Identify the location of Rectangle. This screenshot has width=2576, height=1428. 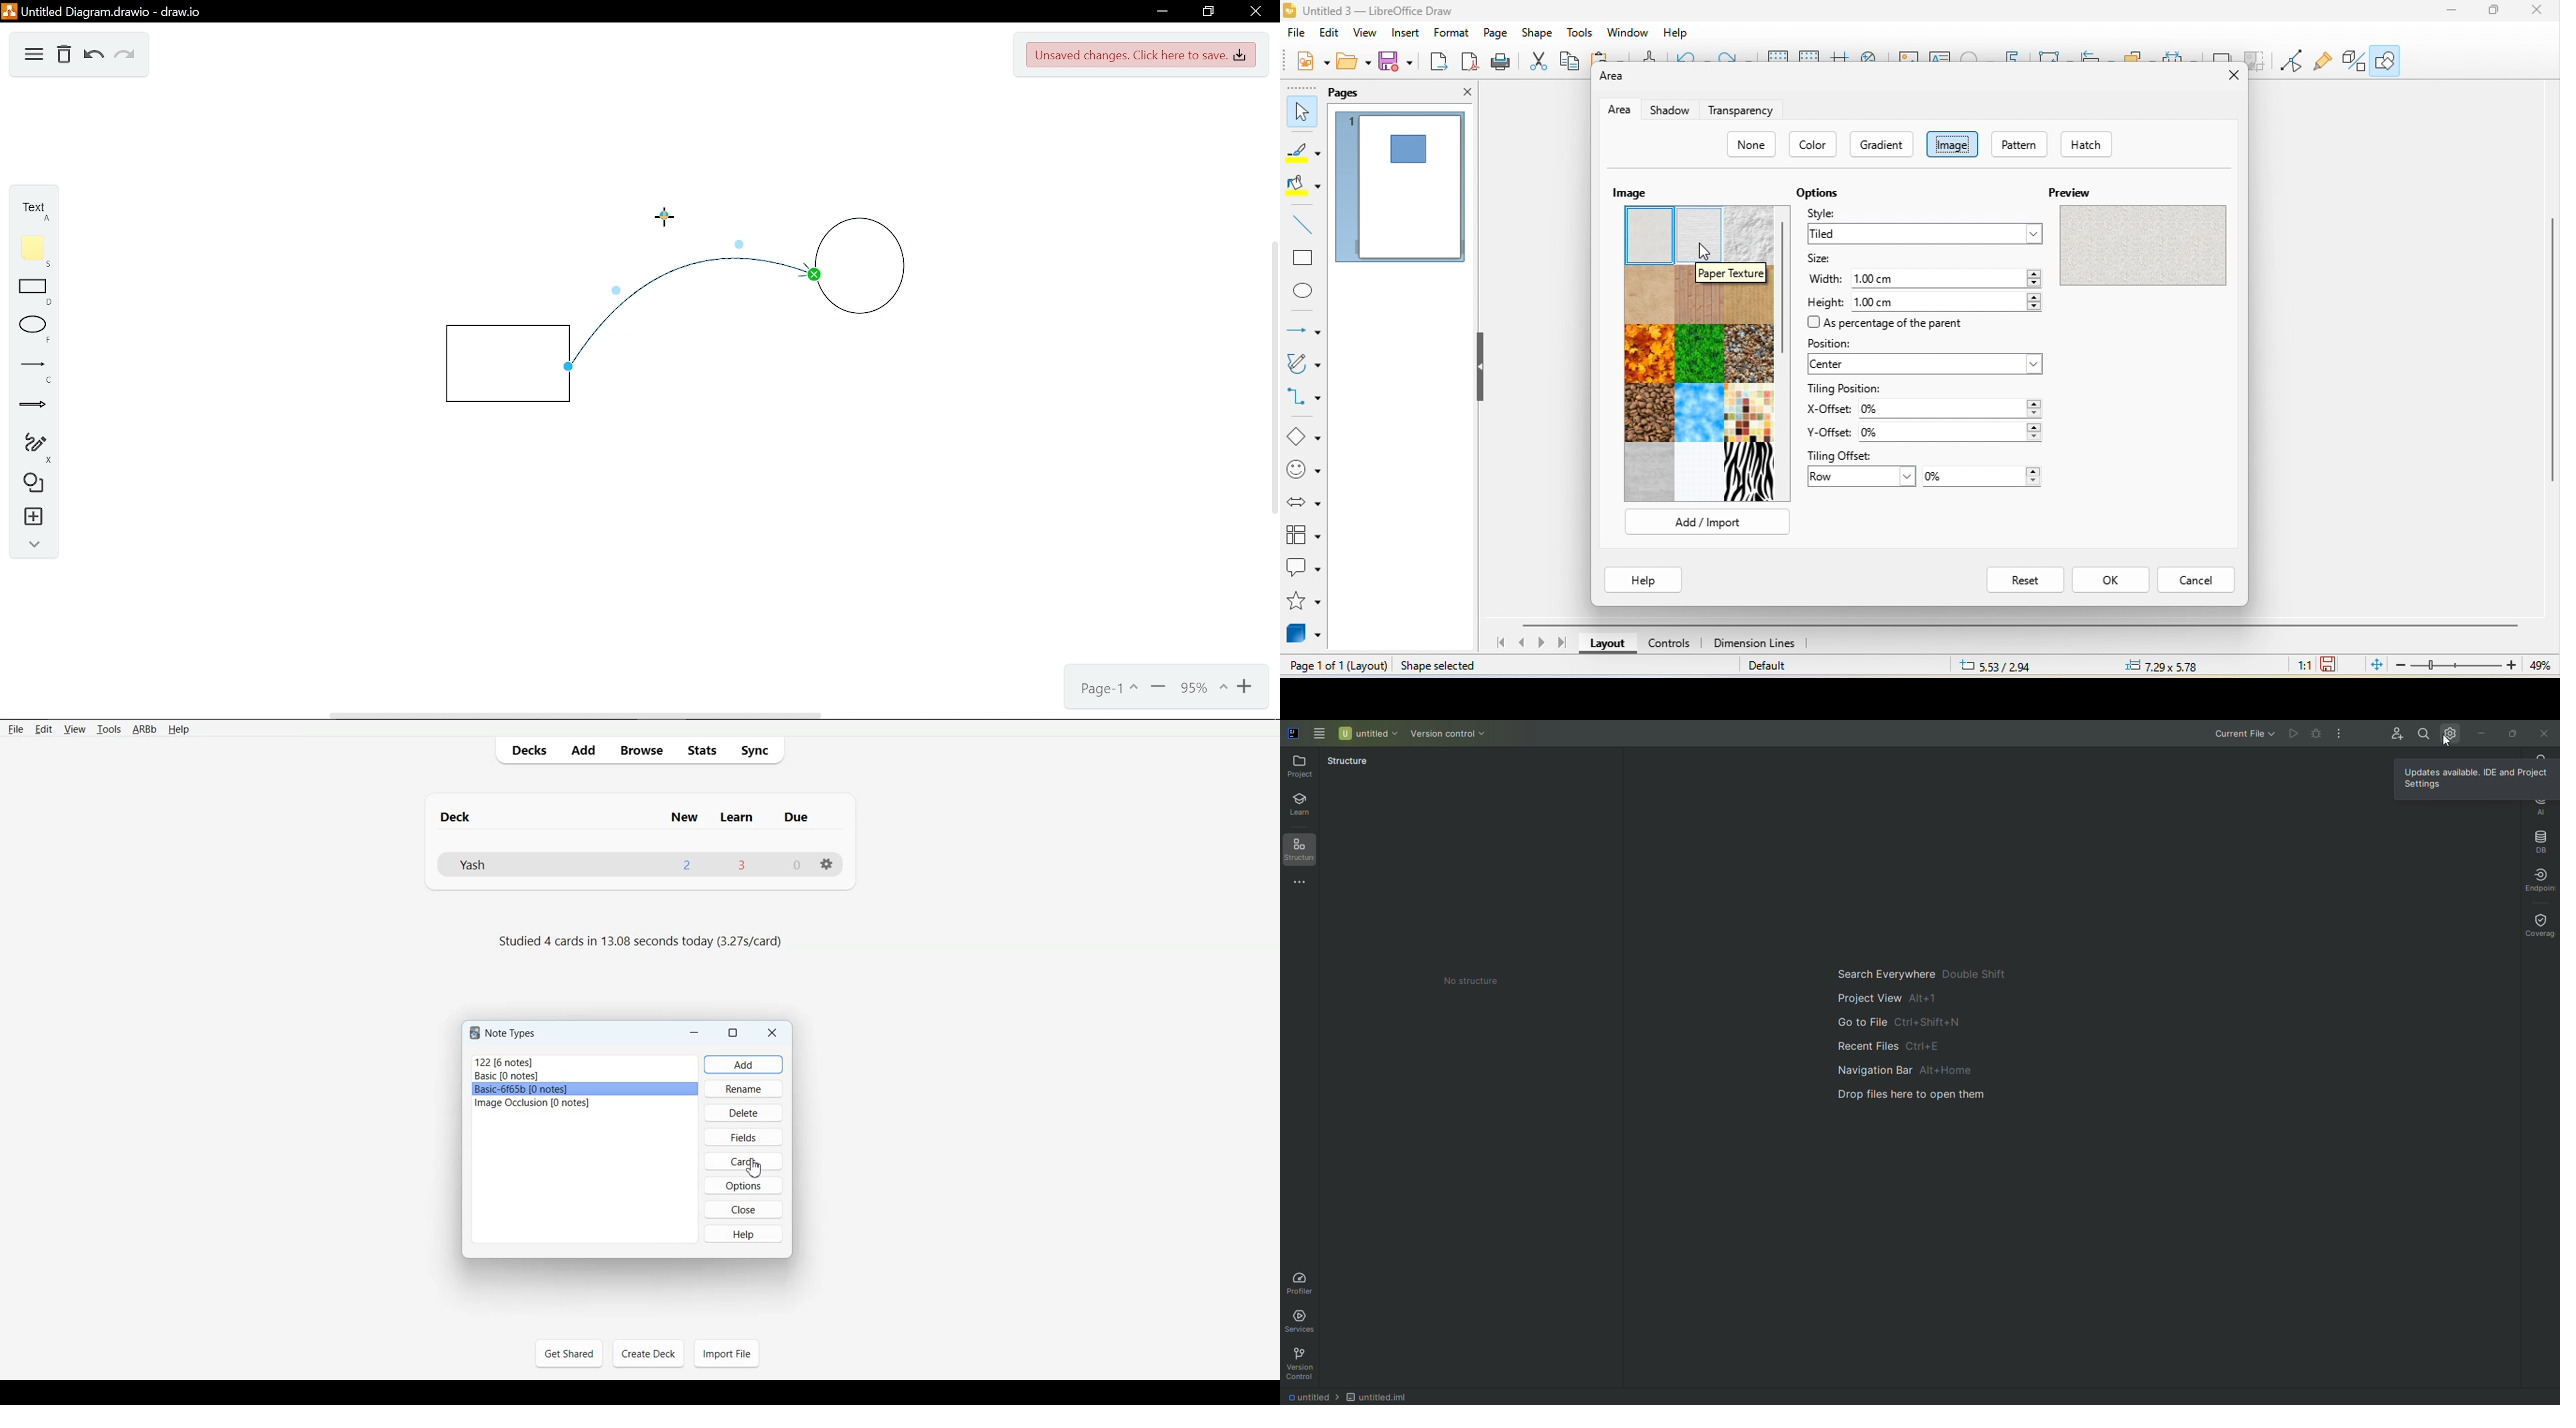
(29, 292).